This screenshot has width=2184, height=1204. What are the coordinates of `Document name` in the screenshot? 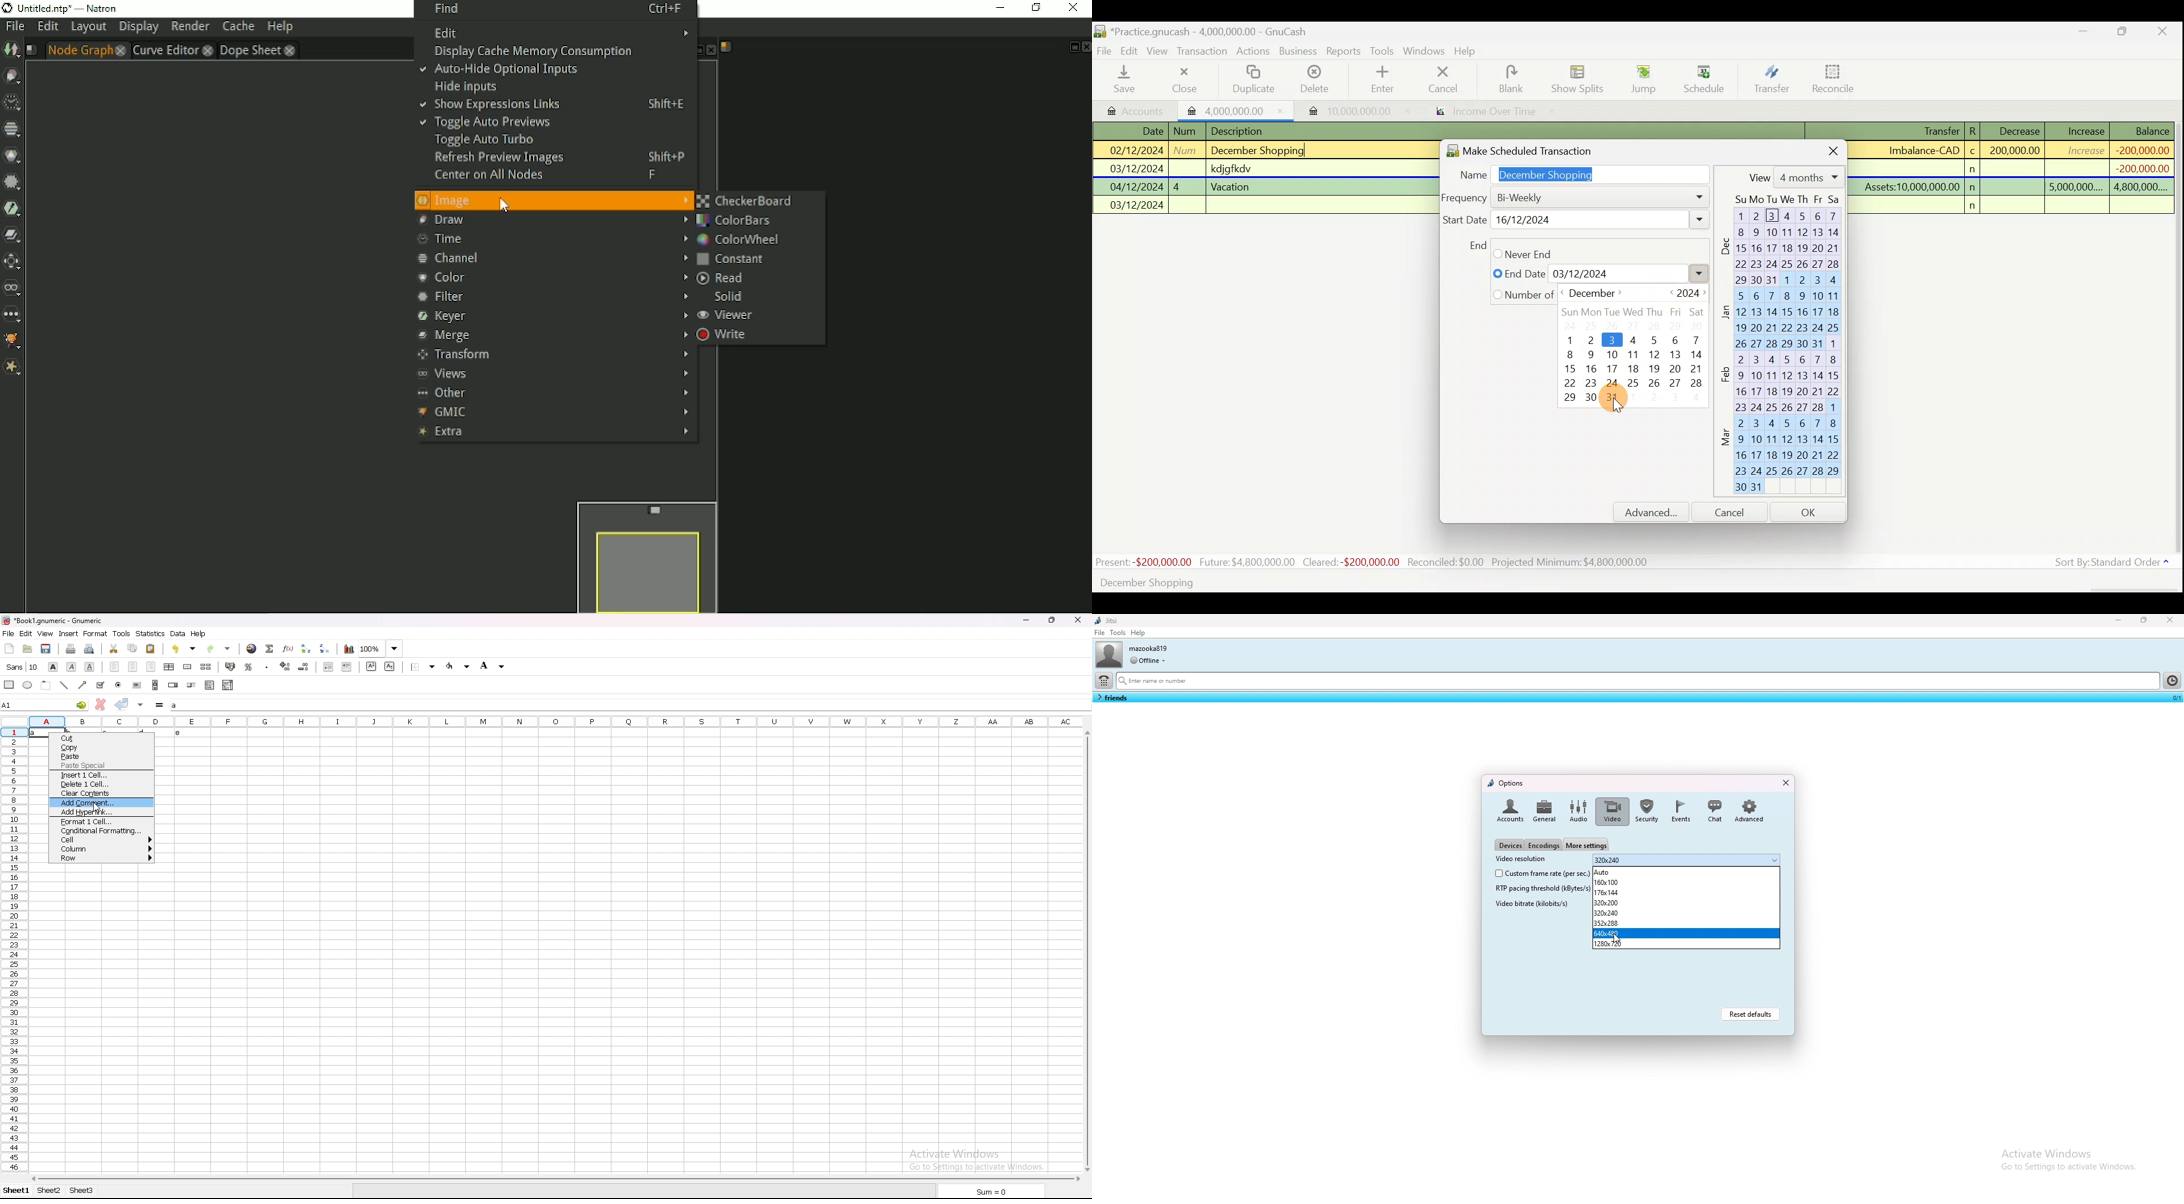 It's located at (1214, 32).